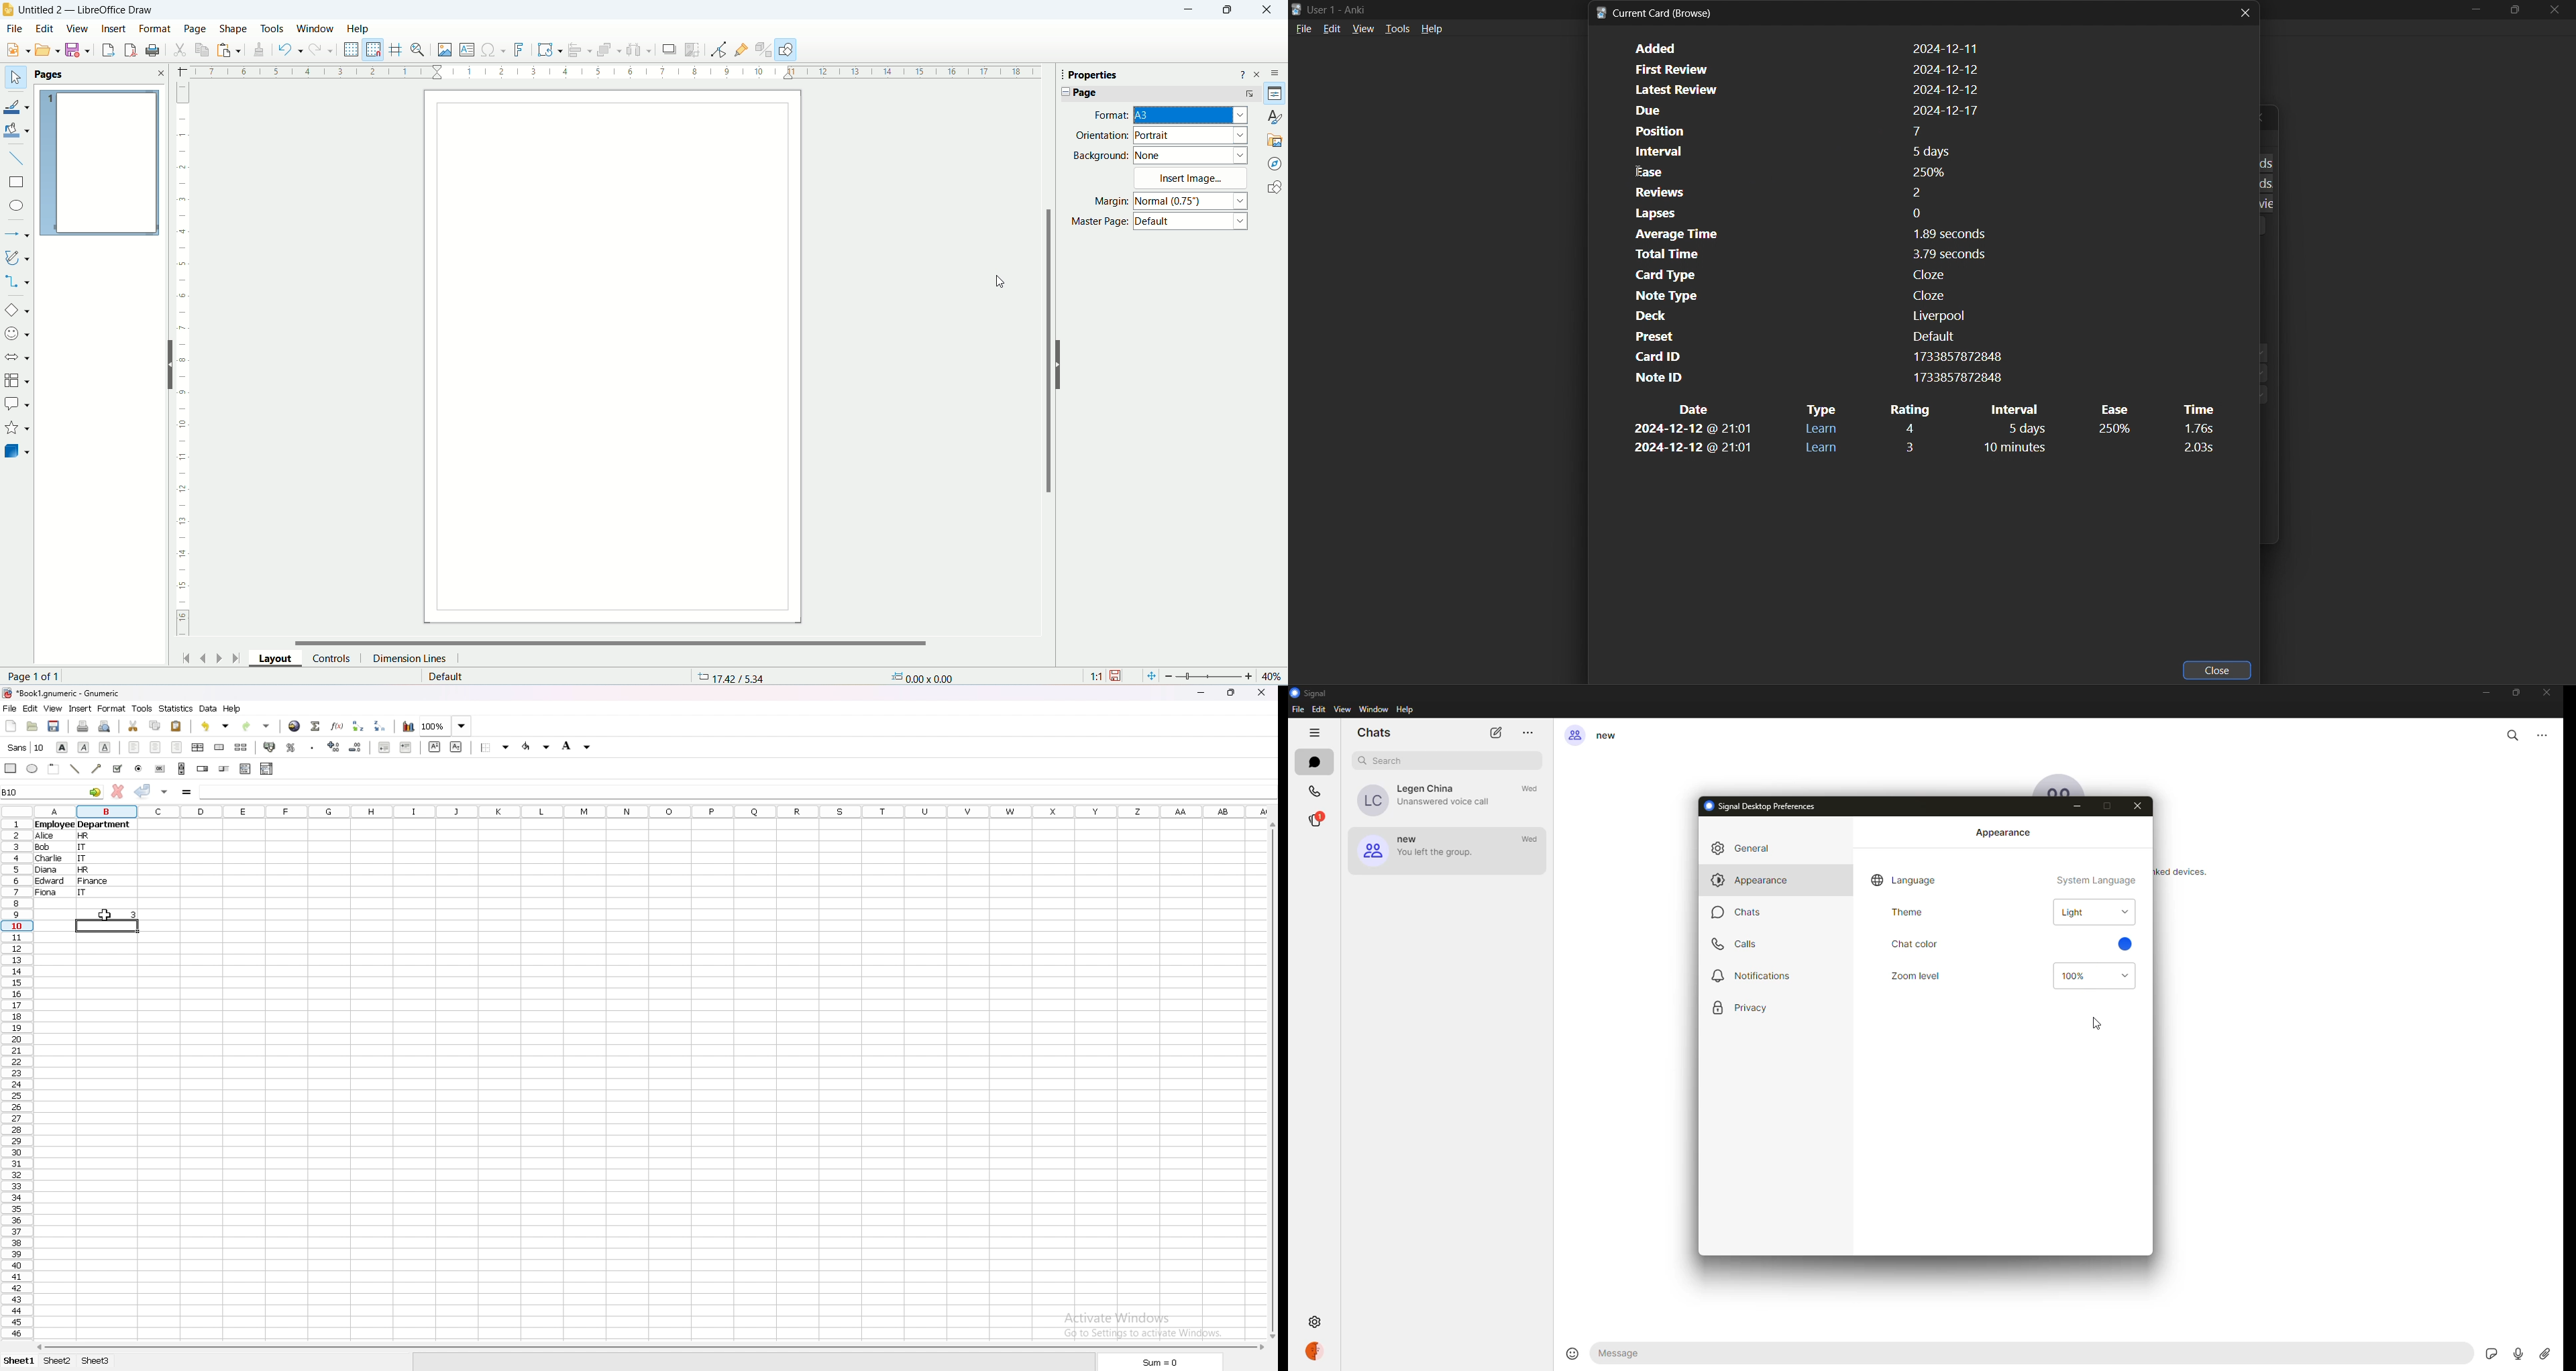  What do you see at coordinates (203, 50) in the screenshot?
I see `copy` at bounding box center [203, 50].